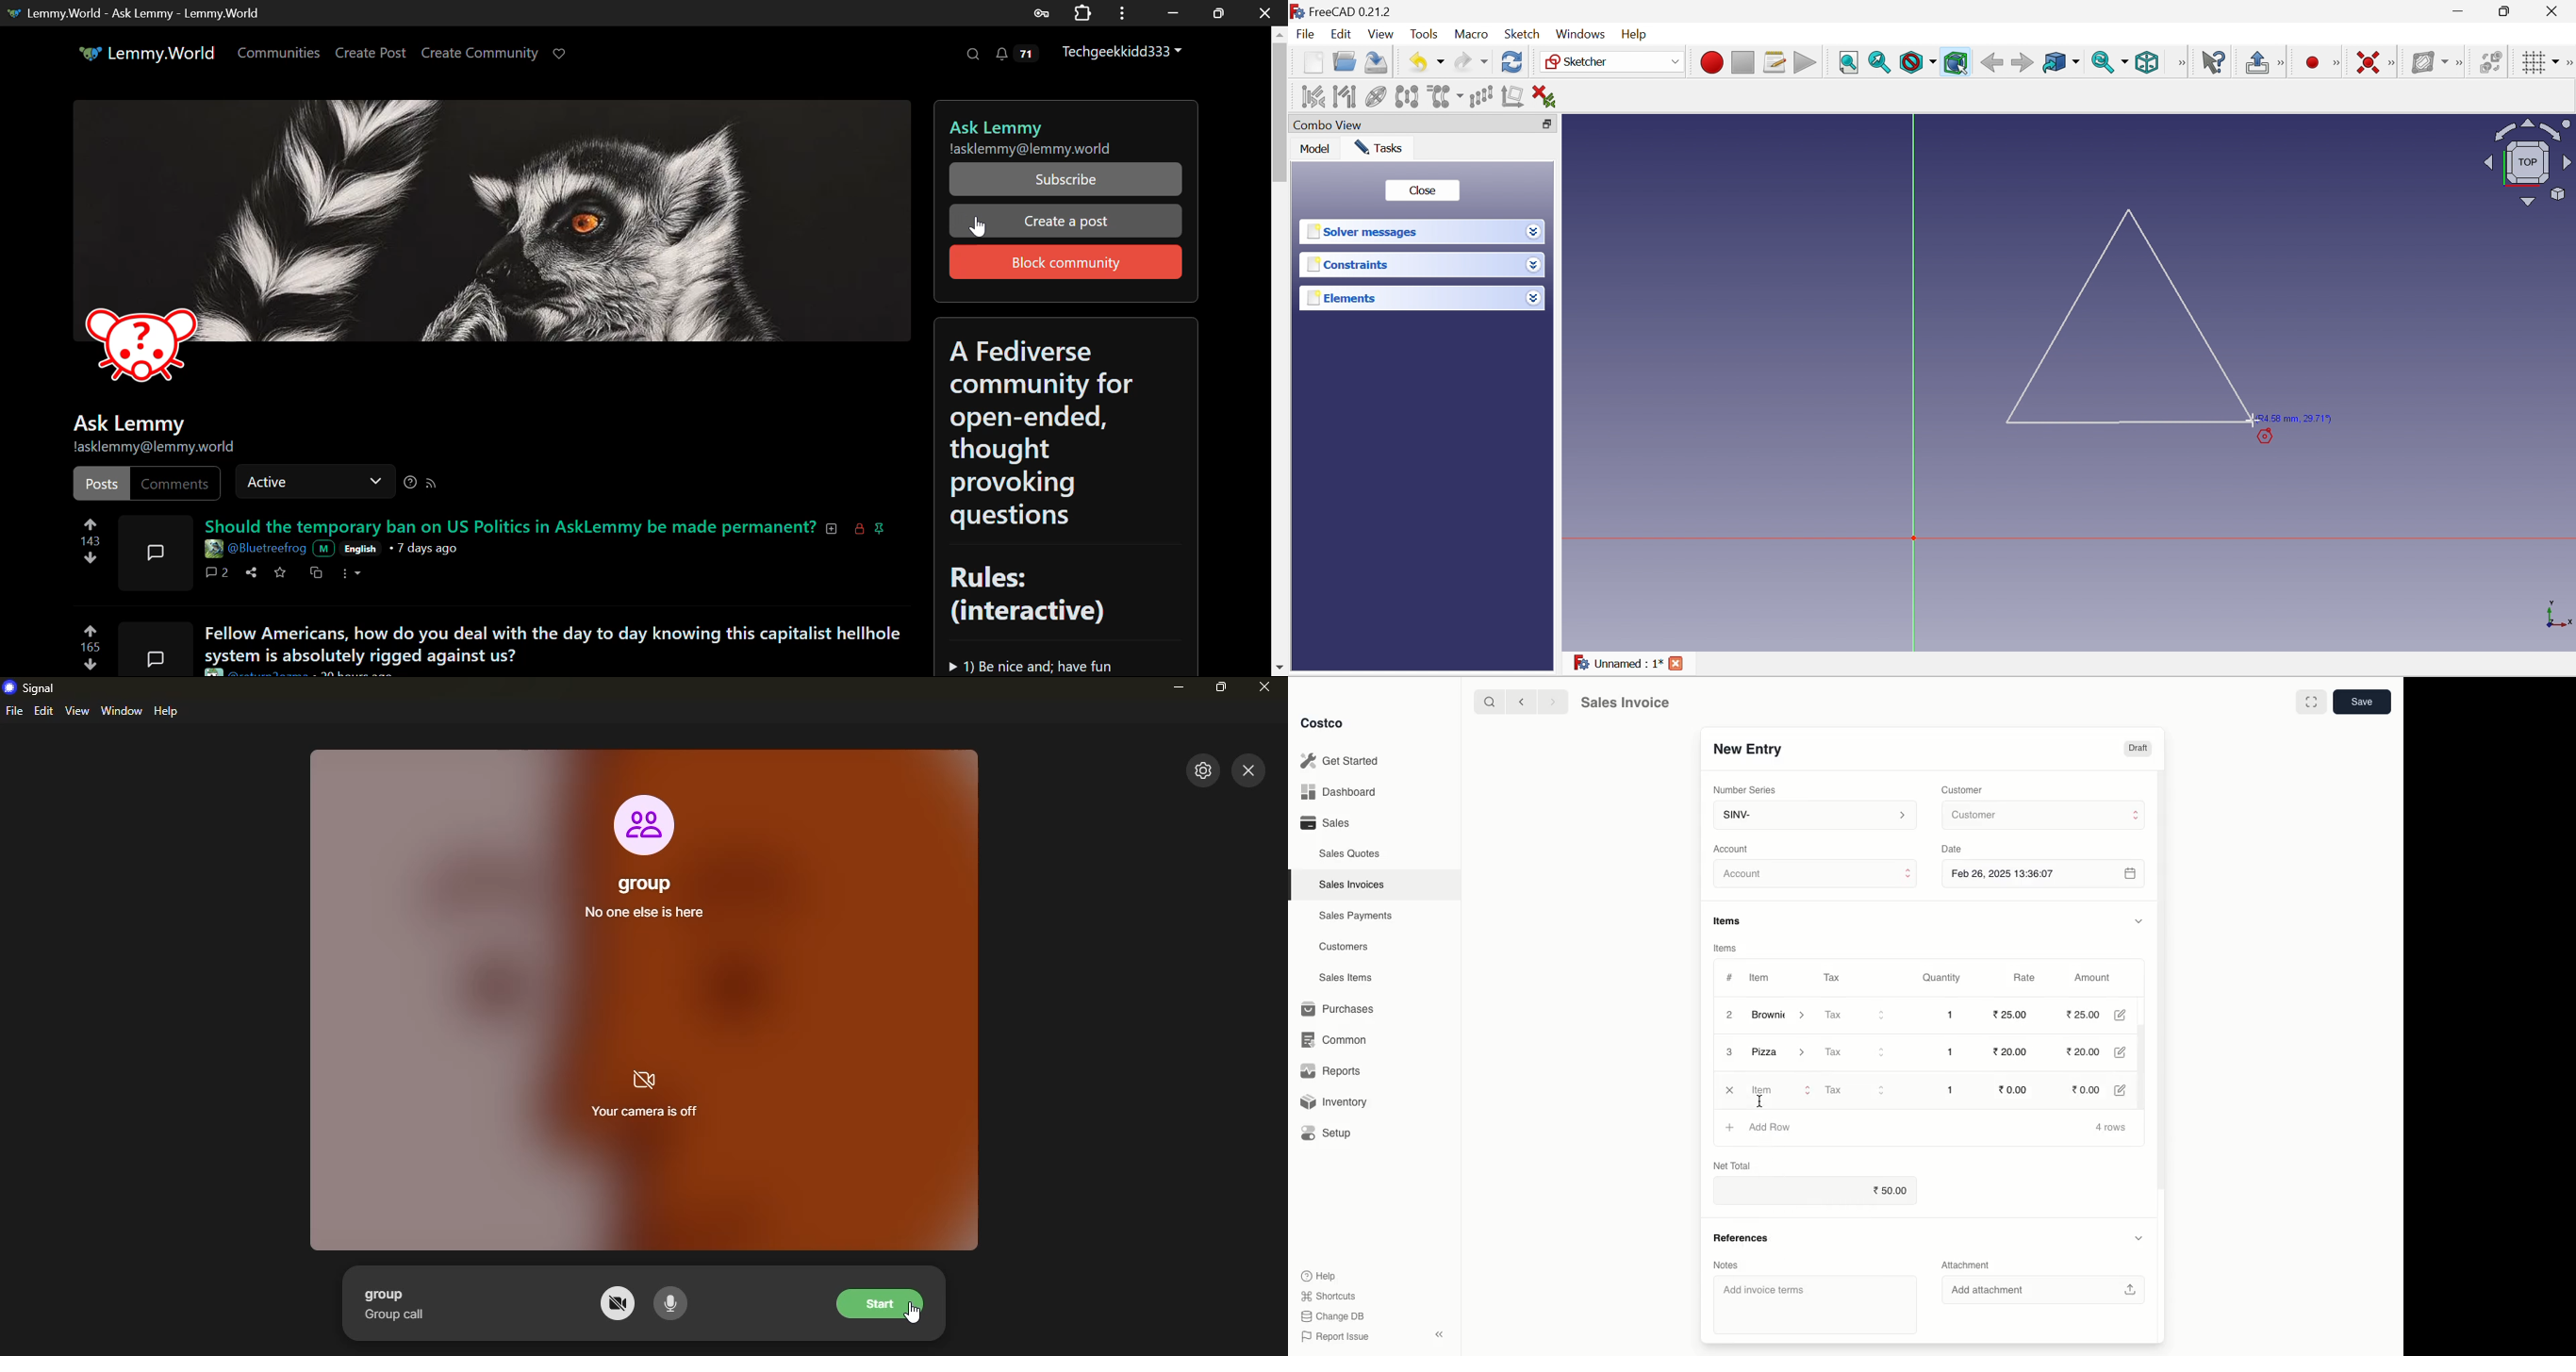  I want to click on Collapse, so click(1441, 1335).